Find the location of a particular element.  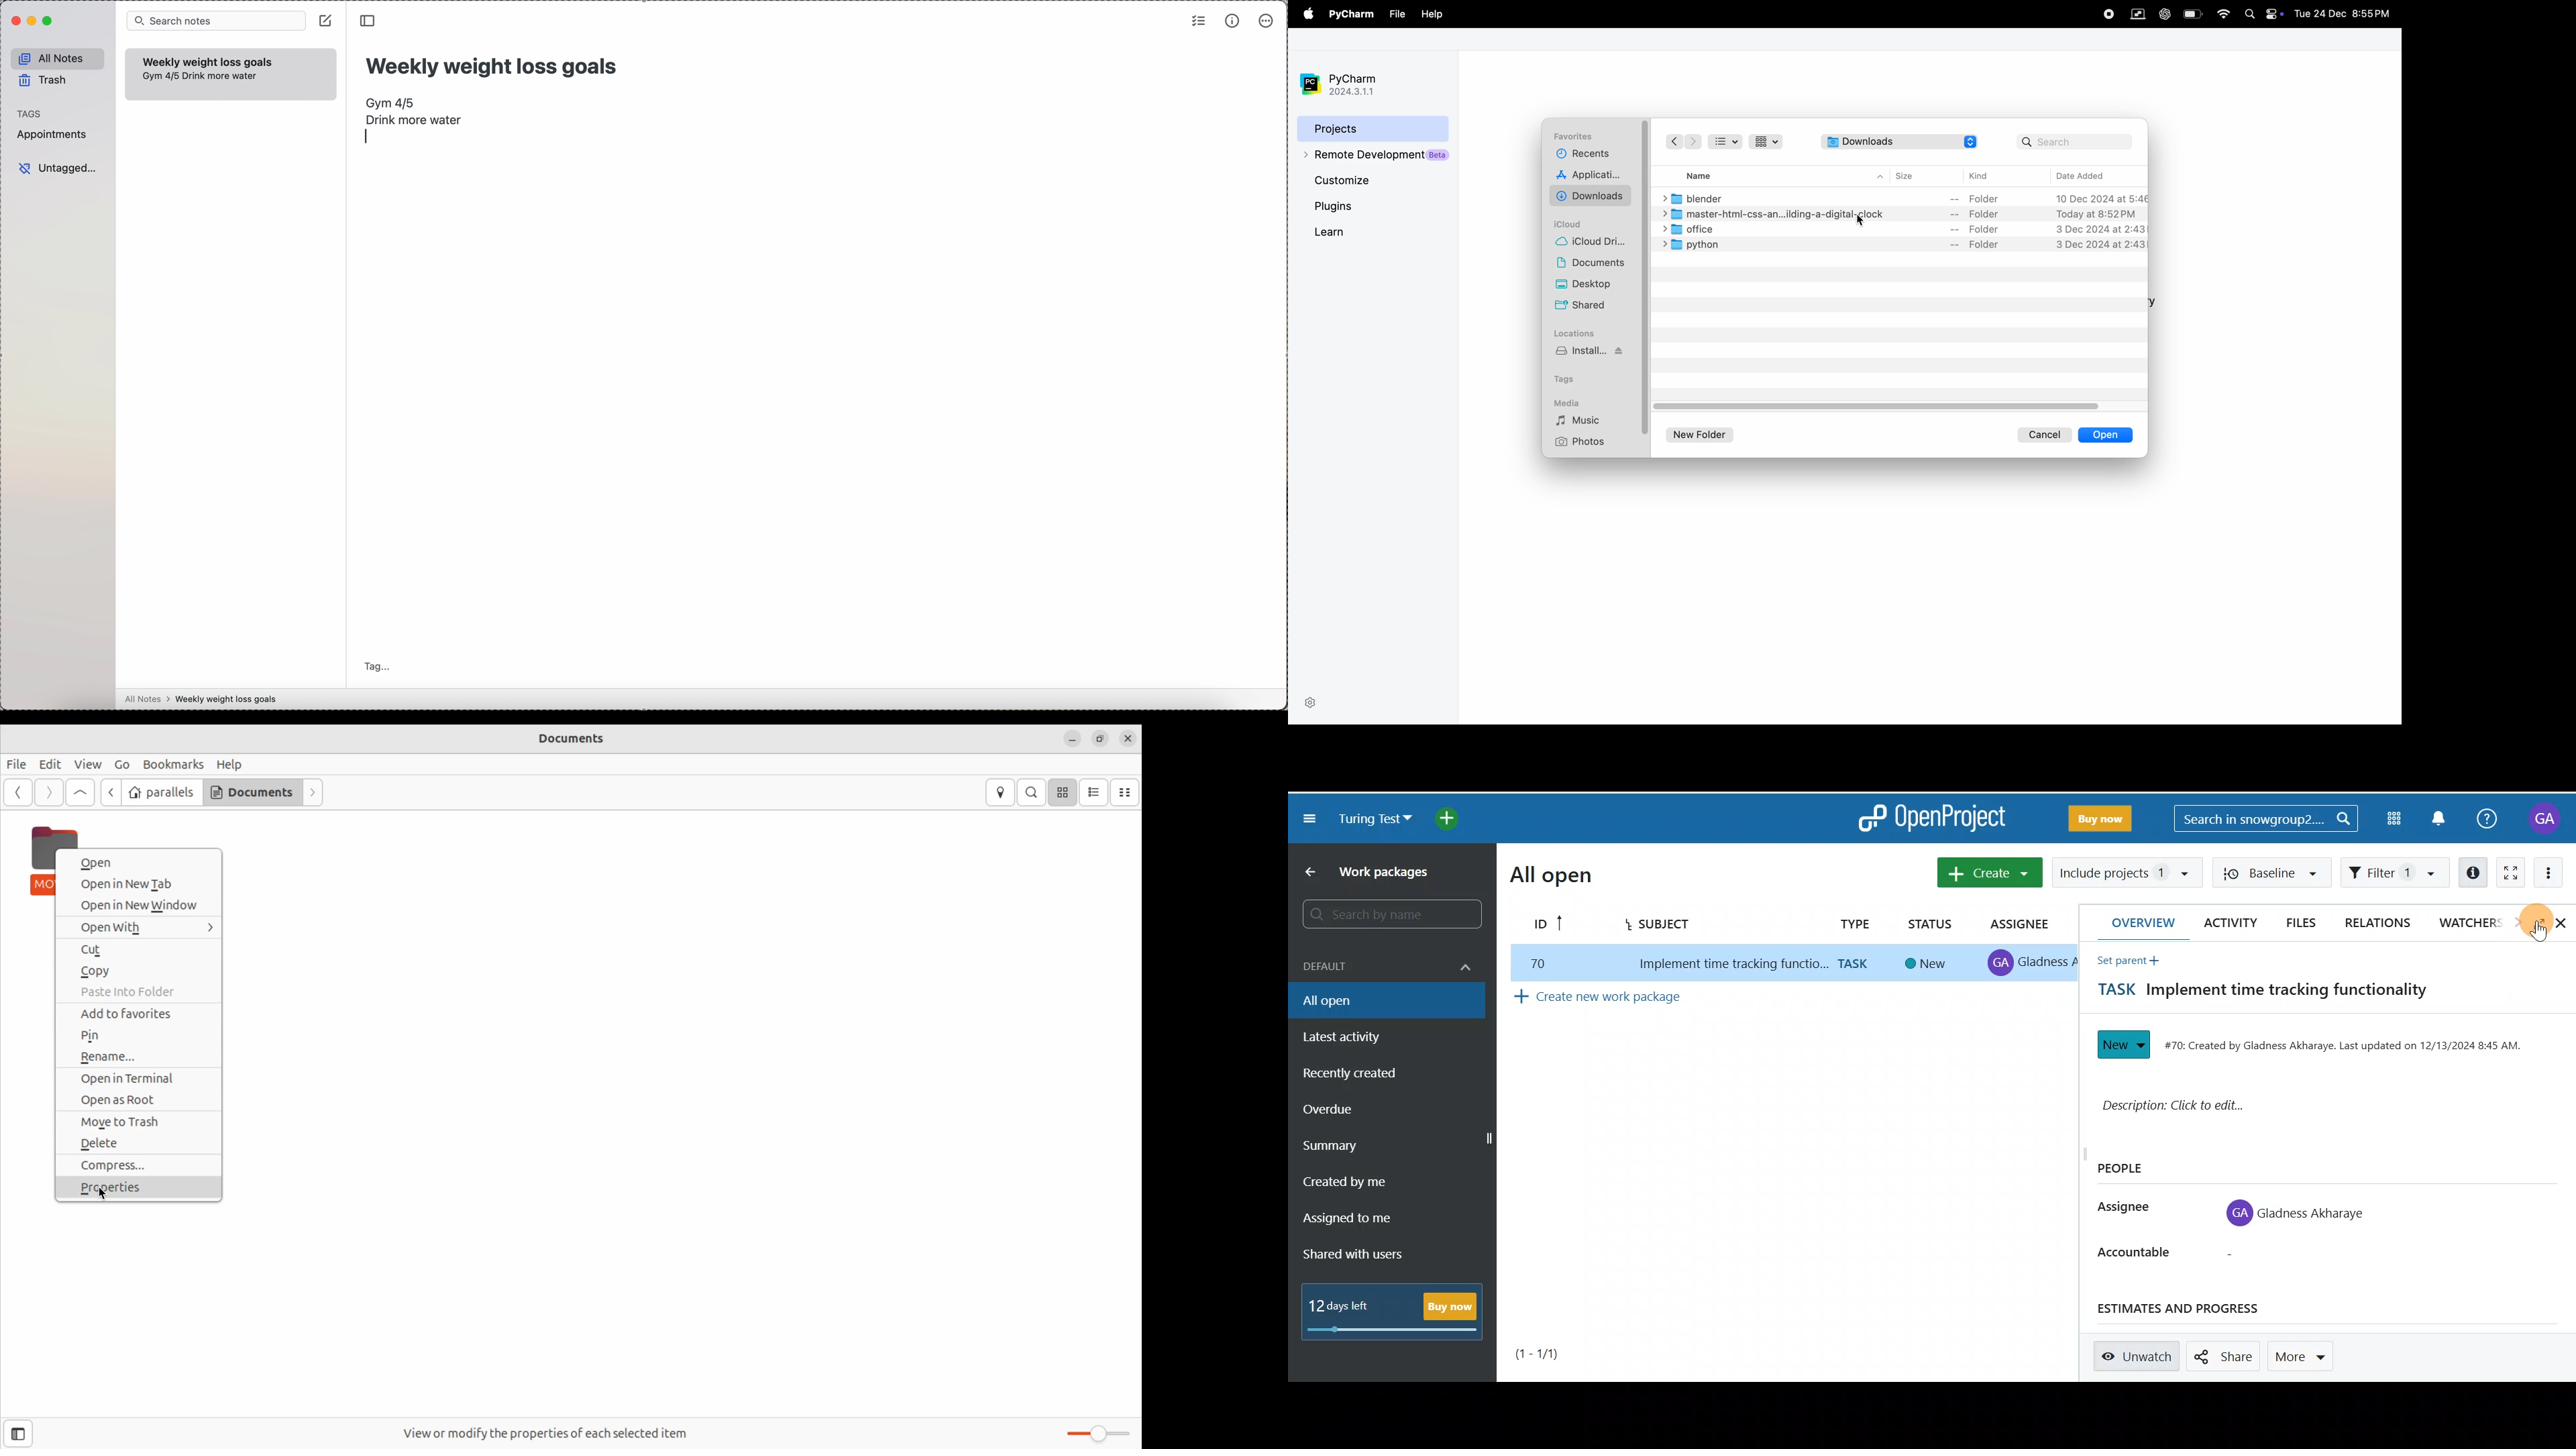

Back is located at coordinates (1305, 873).